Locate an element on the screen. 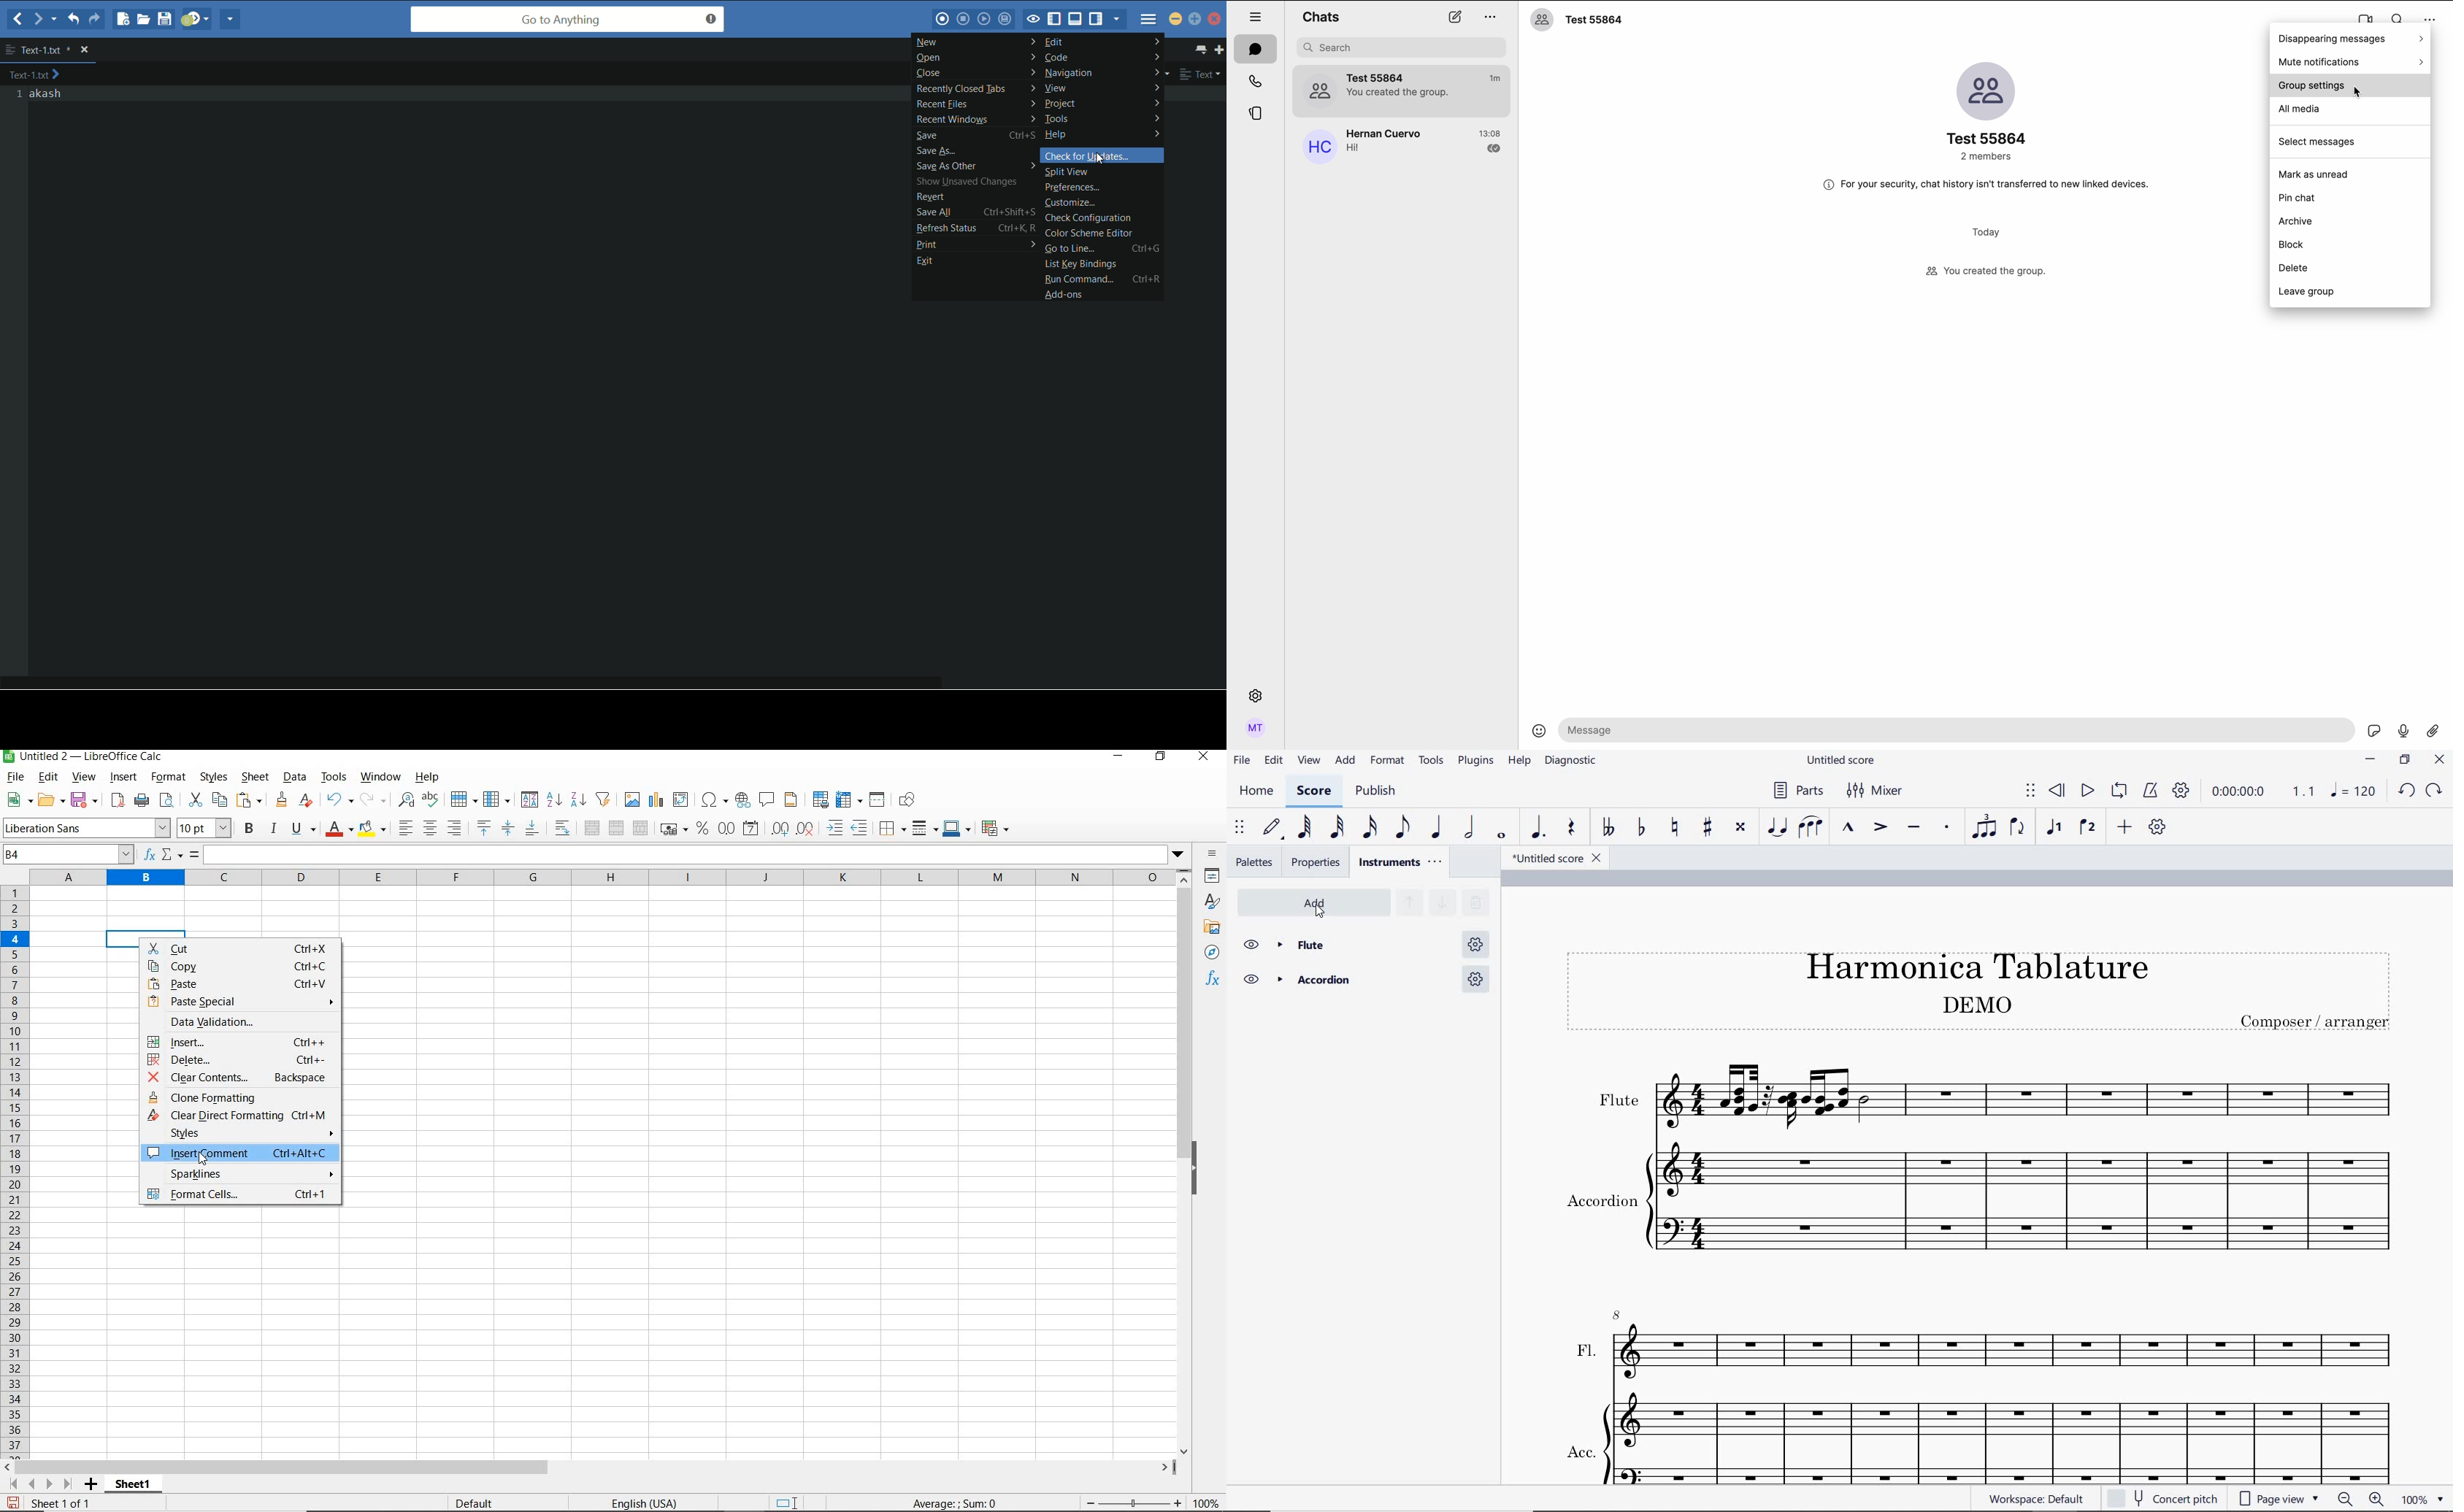 This screenshot has width=2464, height=1512. cursor is located at coordinates (206, 1160).